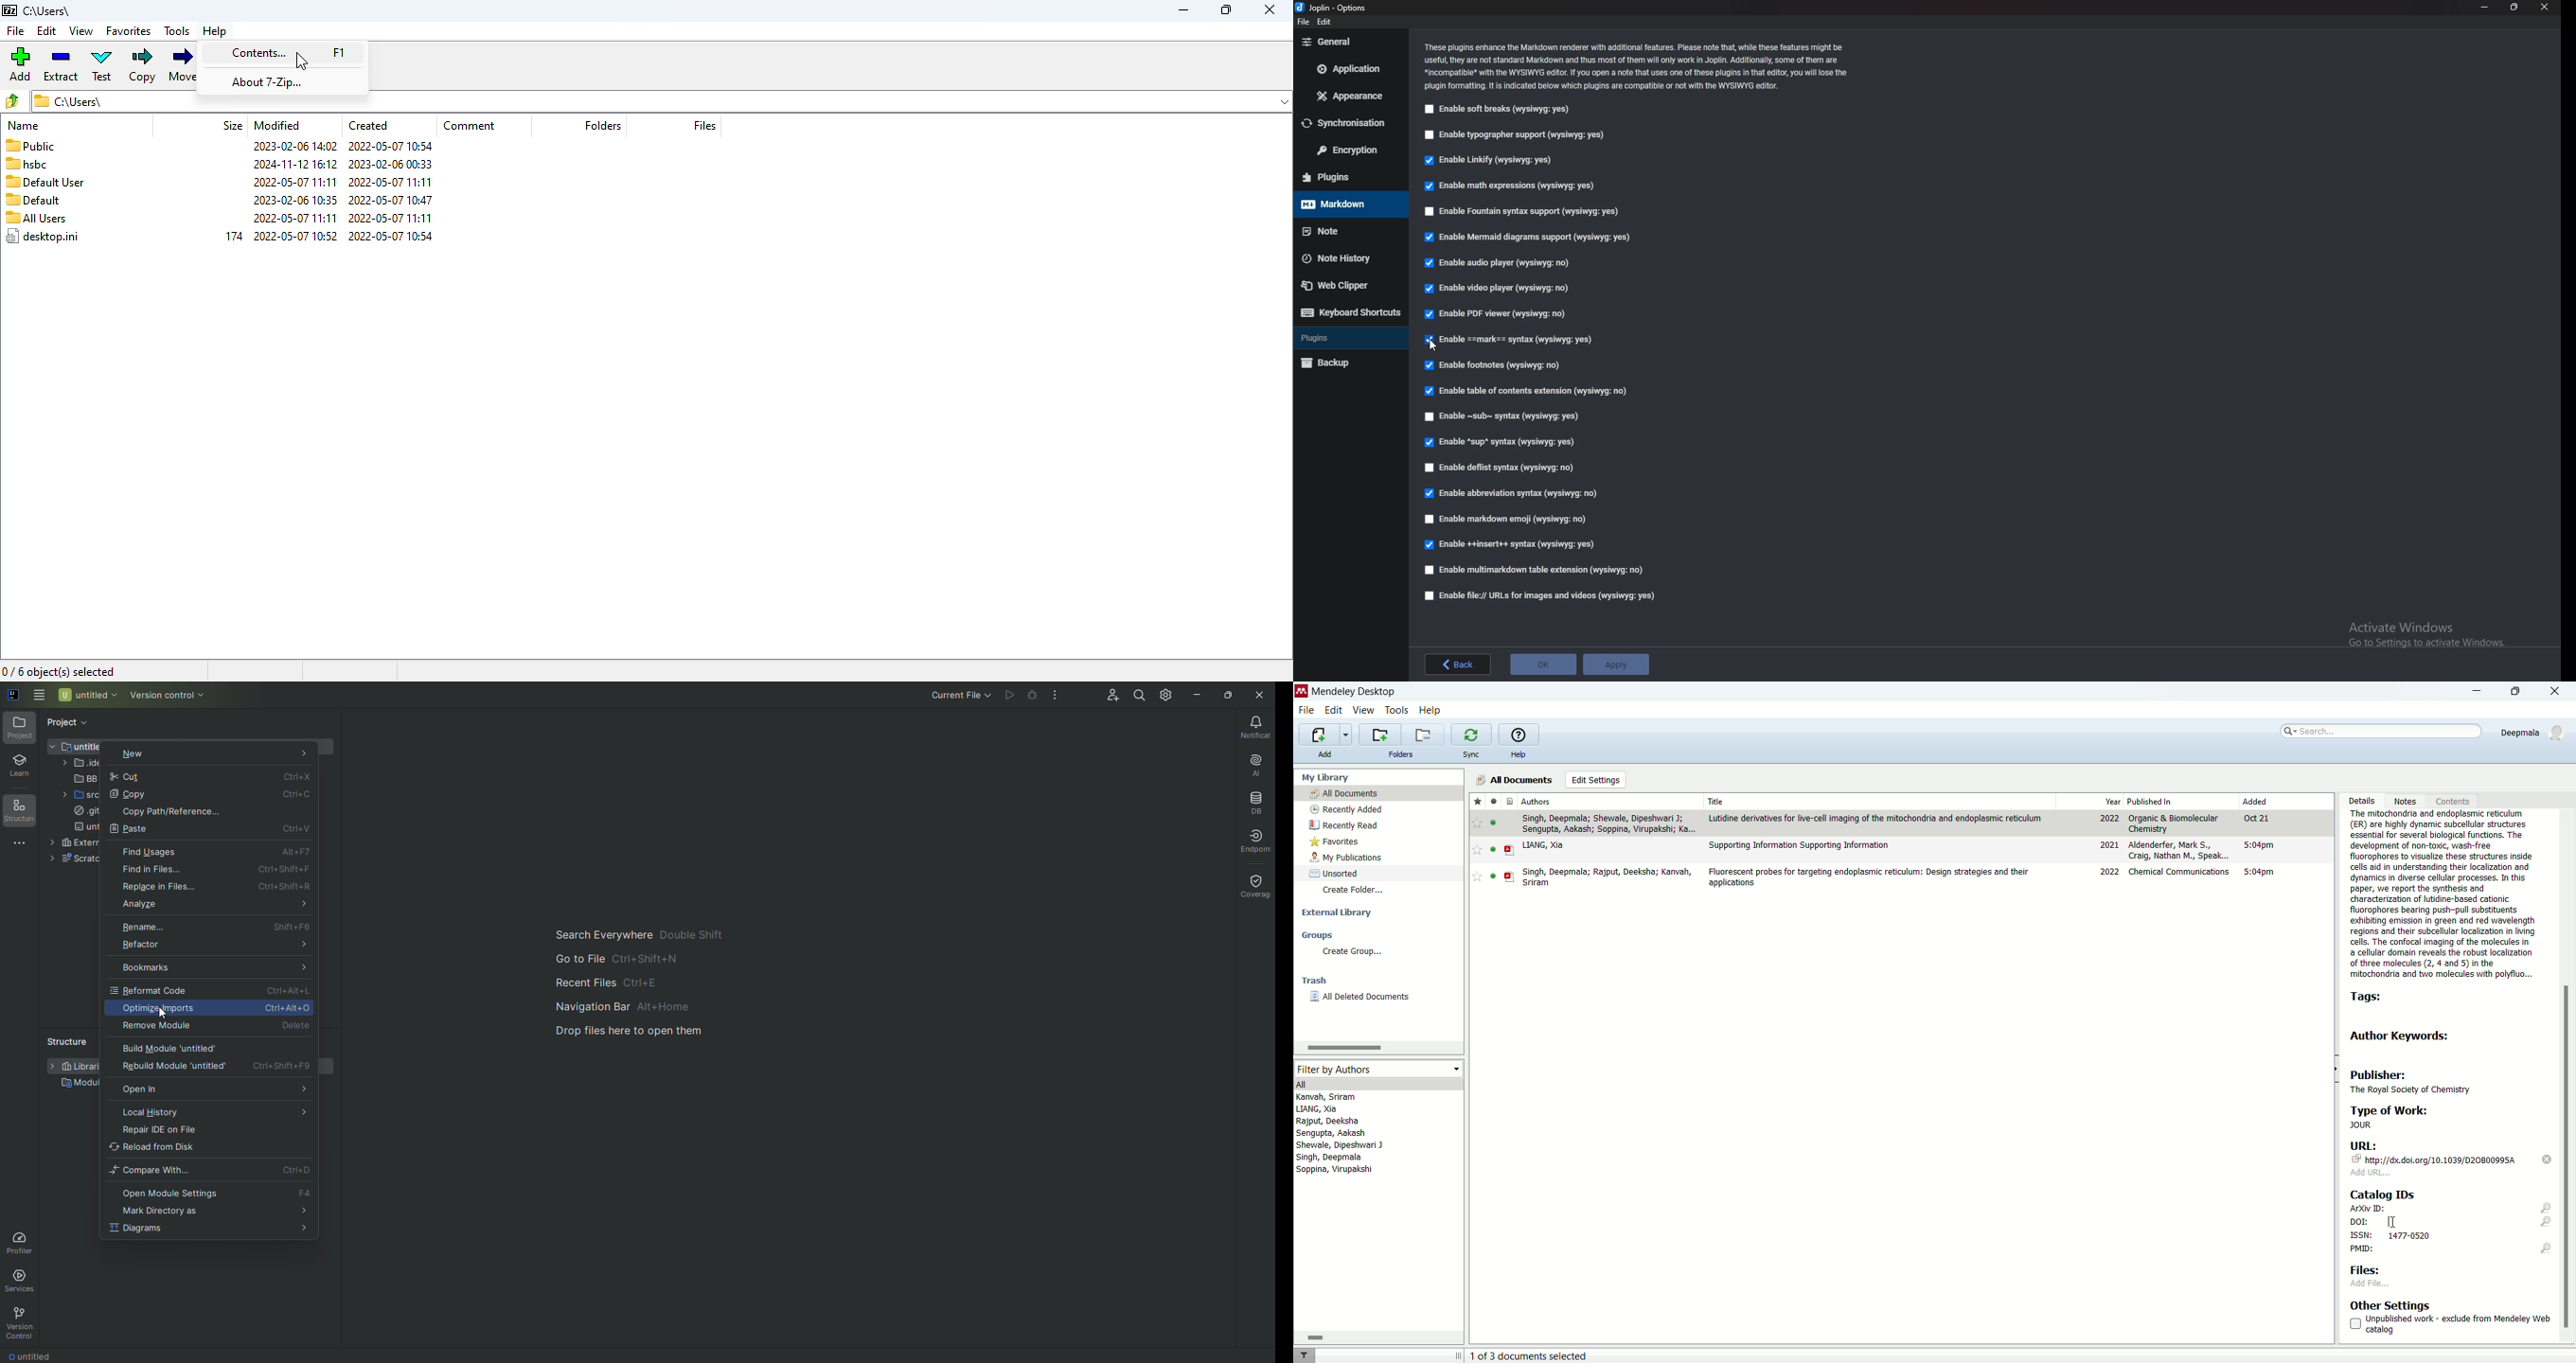 This screenshot has height=1372, width=2576. I want to click on Untitled, so click(78, 746).